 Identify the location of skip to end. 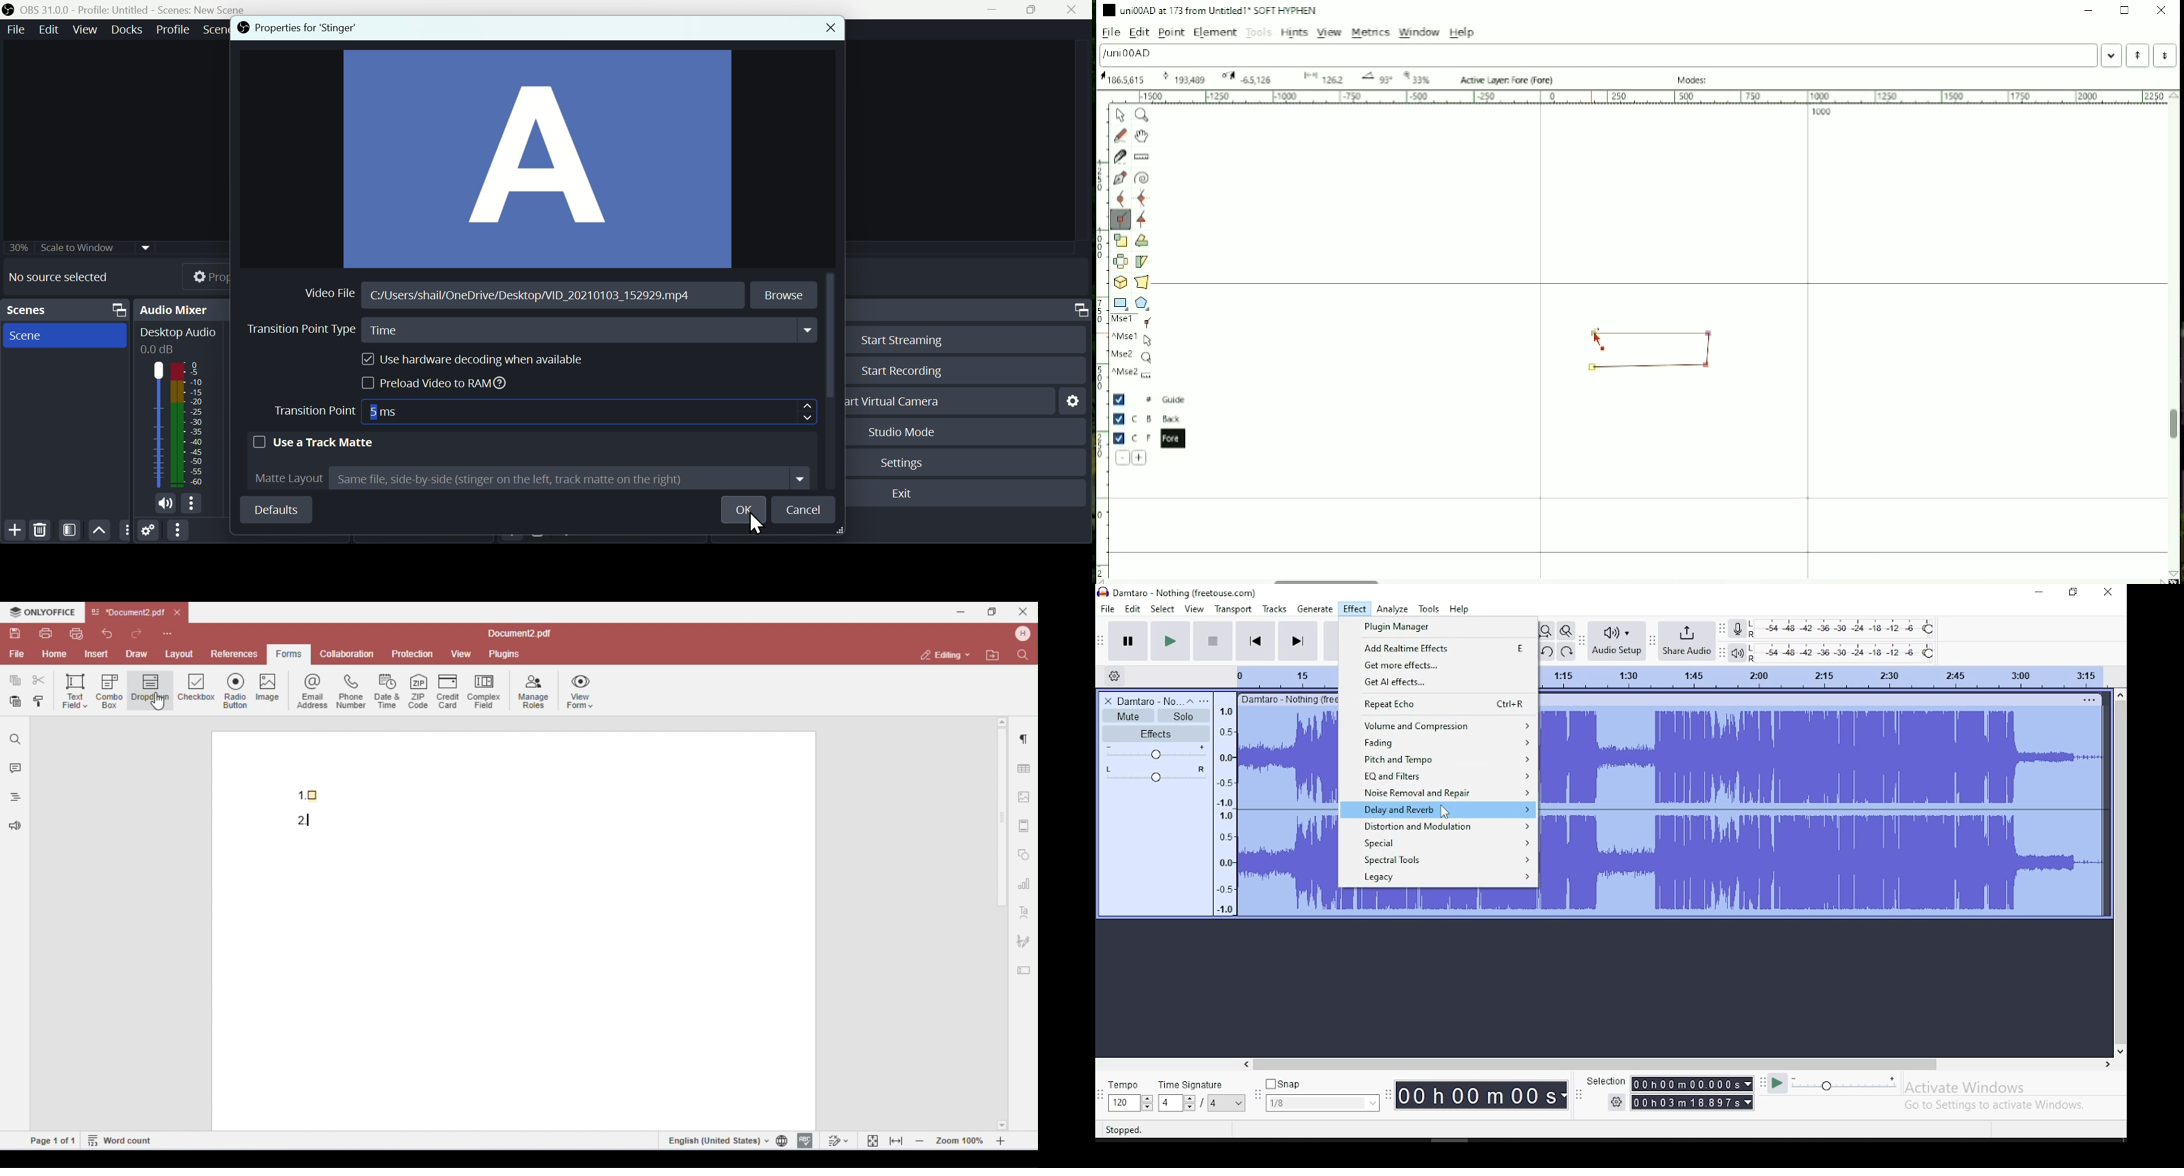
(1296, 641).